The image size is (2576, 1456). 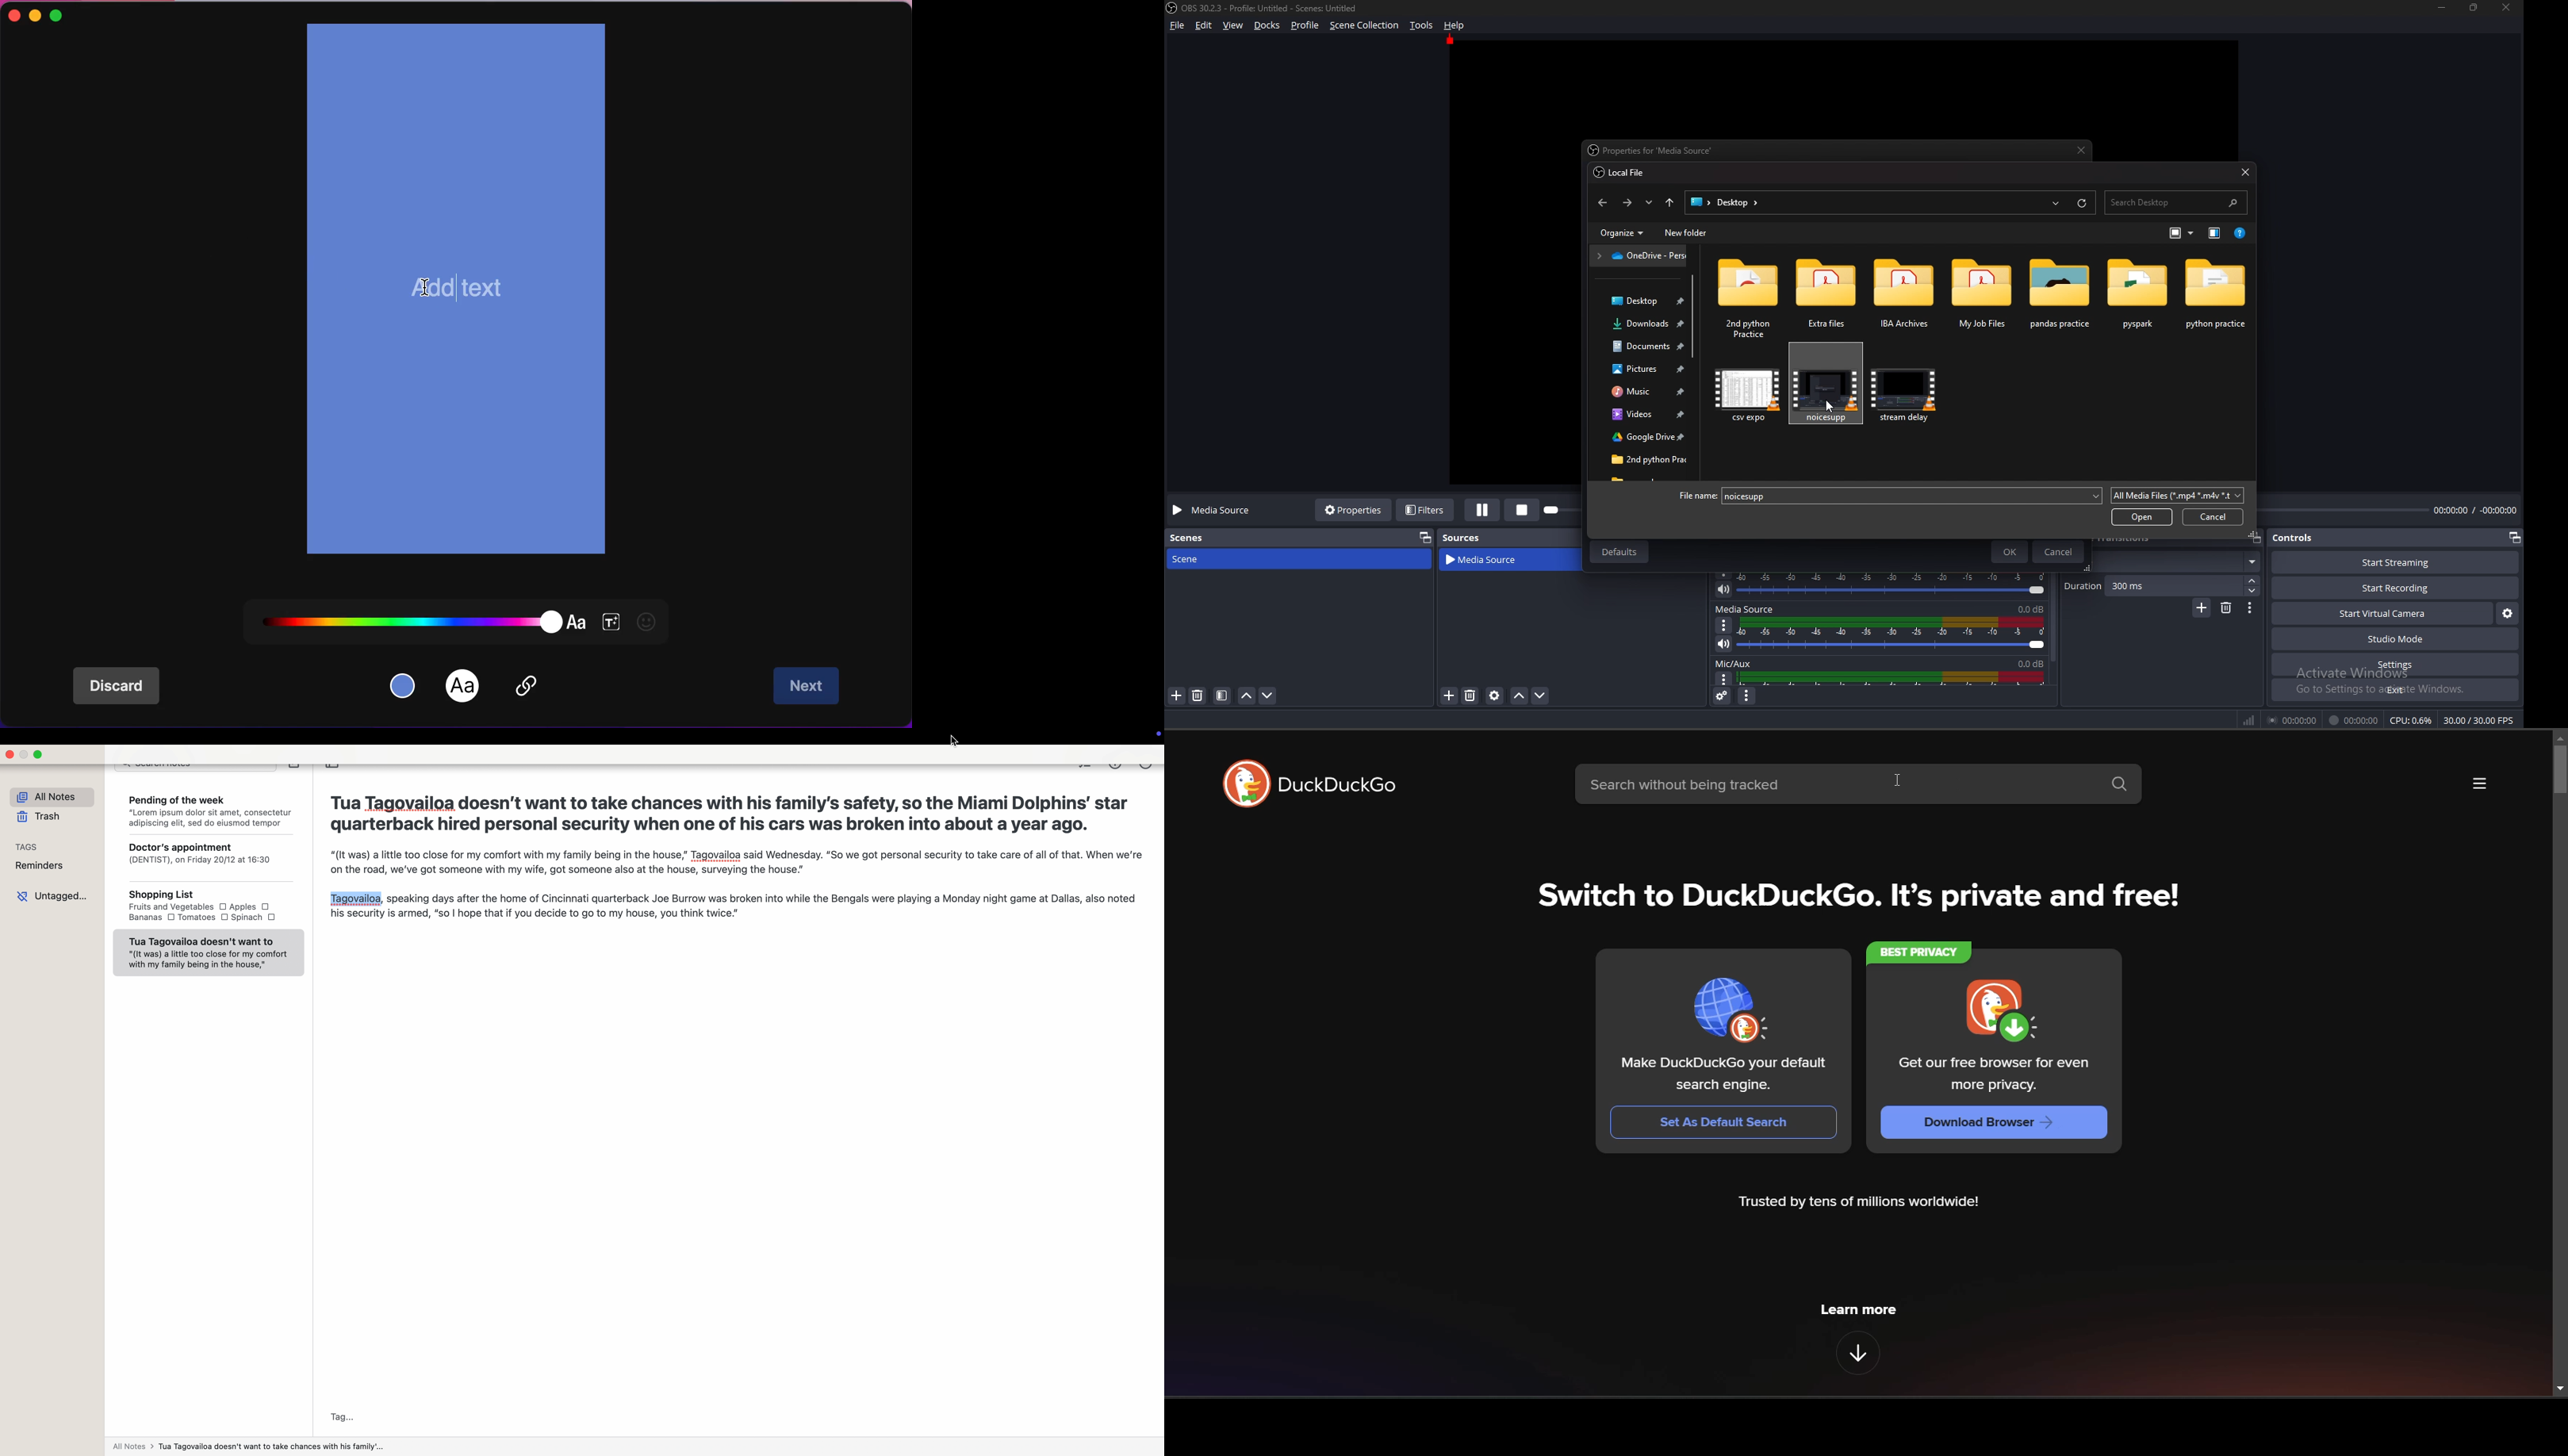 I want to click on Controls , so click(x=2295, y=538).